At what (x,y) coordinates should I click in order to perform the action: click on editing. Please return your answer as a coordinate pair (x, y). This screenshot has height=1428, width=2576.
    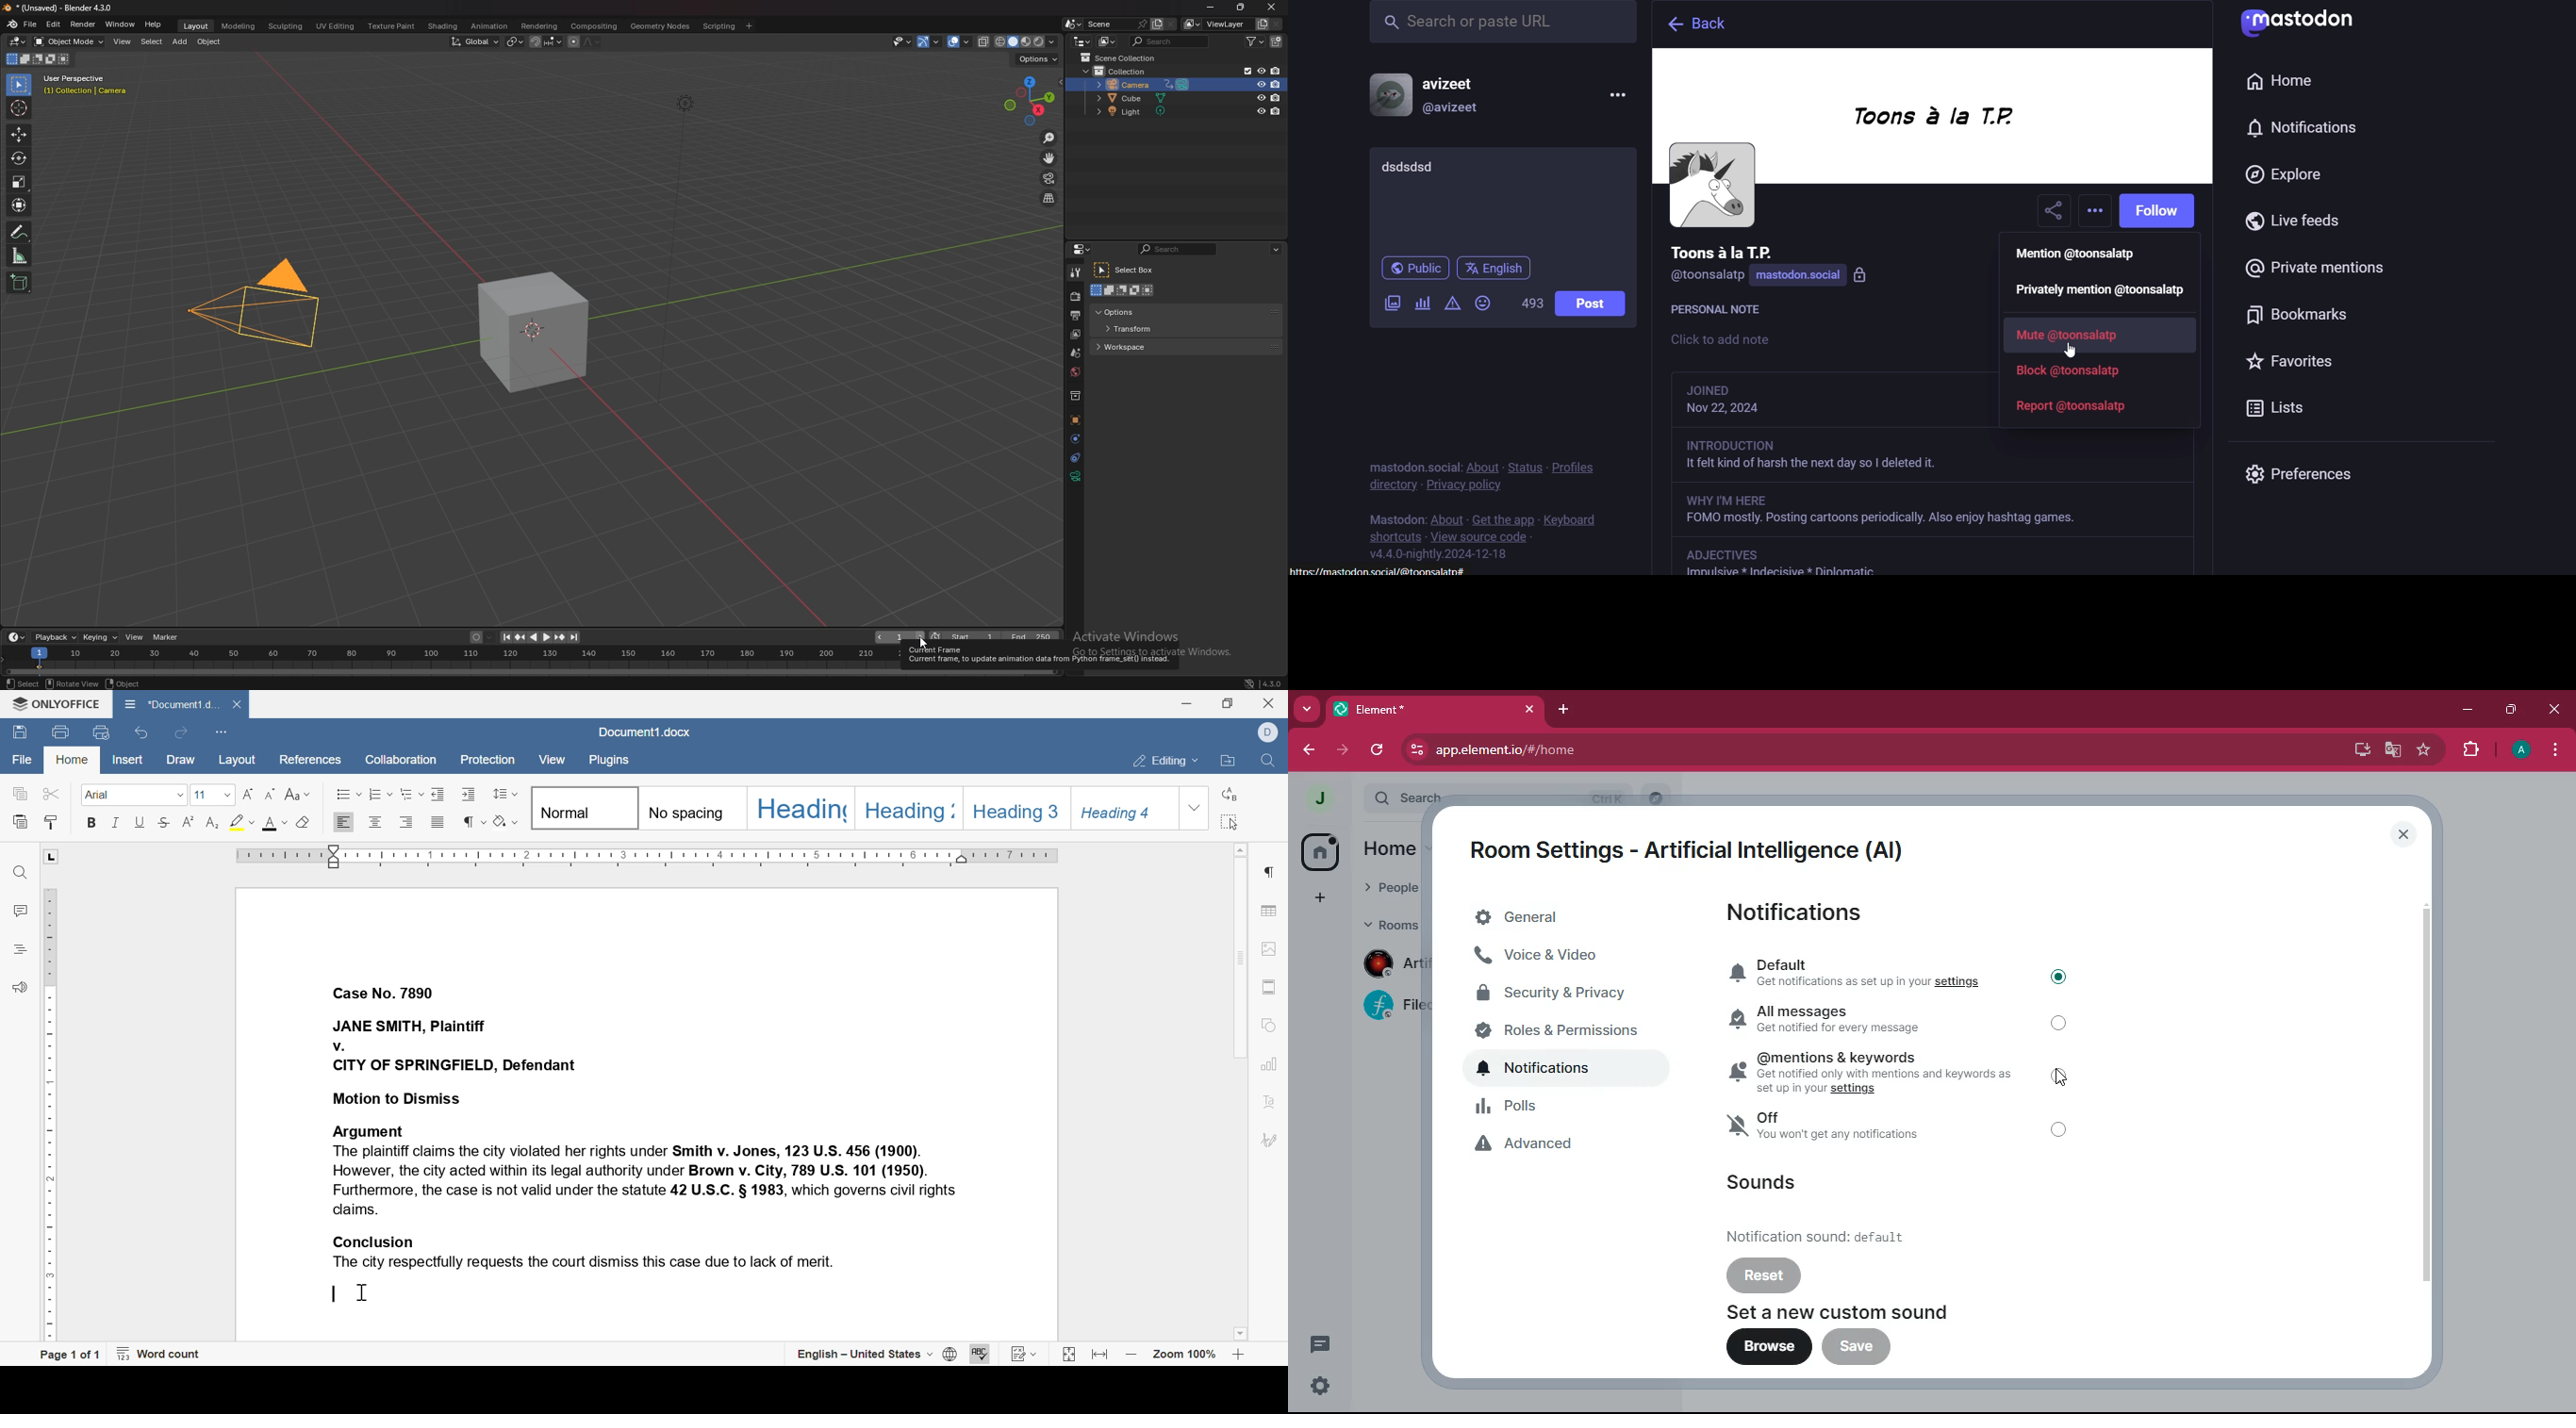
    Looking at the image, I should click on (1166, 762).